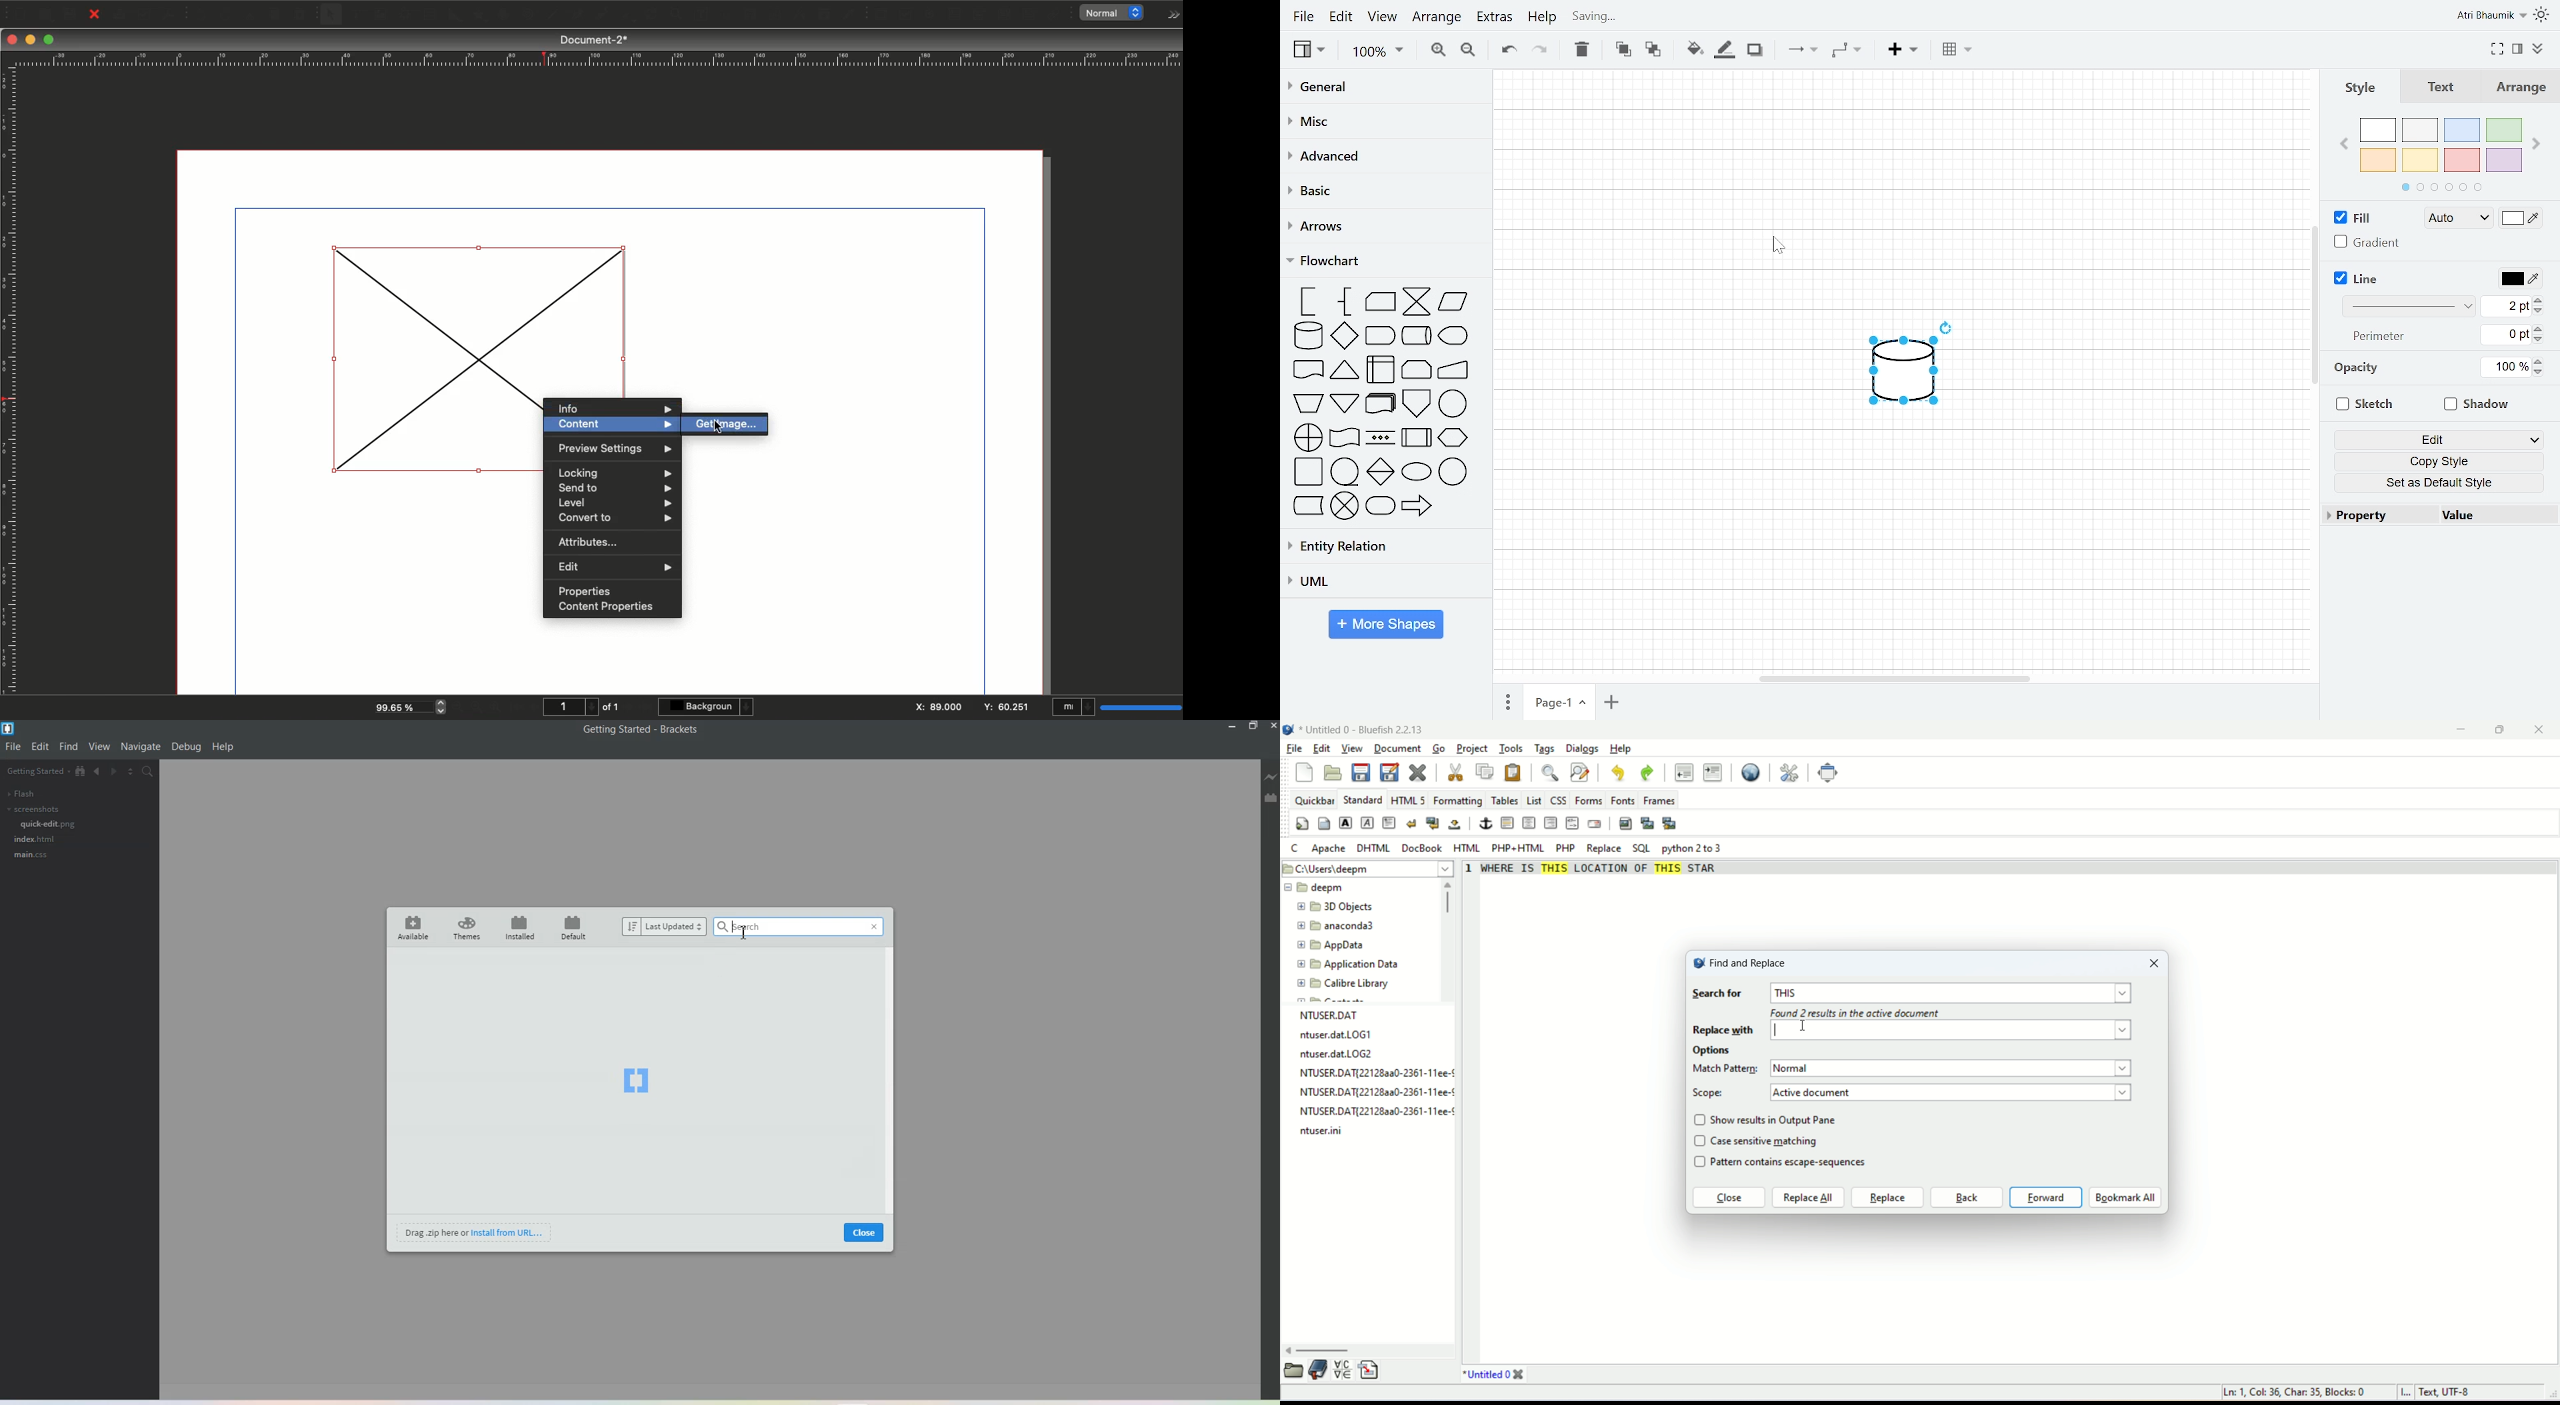 Image resolution: width=2576 pixels, height=1428 pixels. What do you see at coordinates (1170, 15) in the screenshot?
I see `Options` at bounding box center [1170, 15].